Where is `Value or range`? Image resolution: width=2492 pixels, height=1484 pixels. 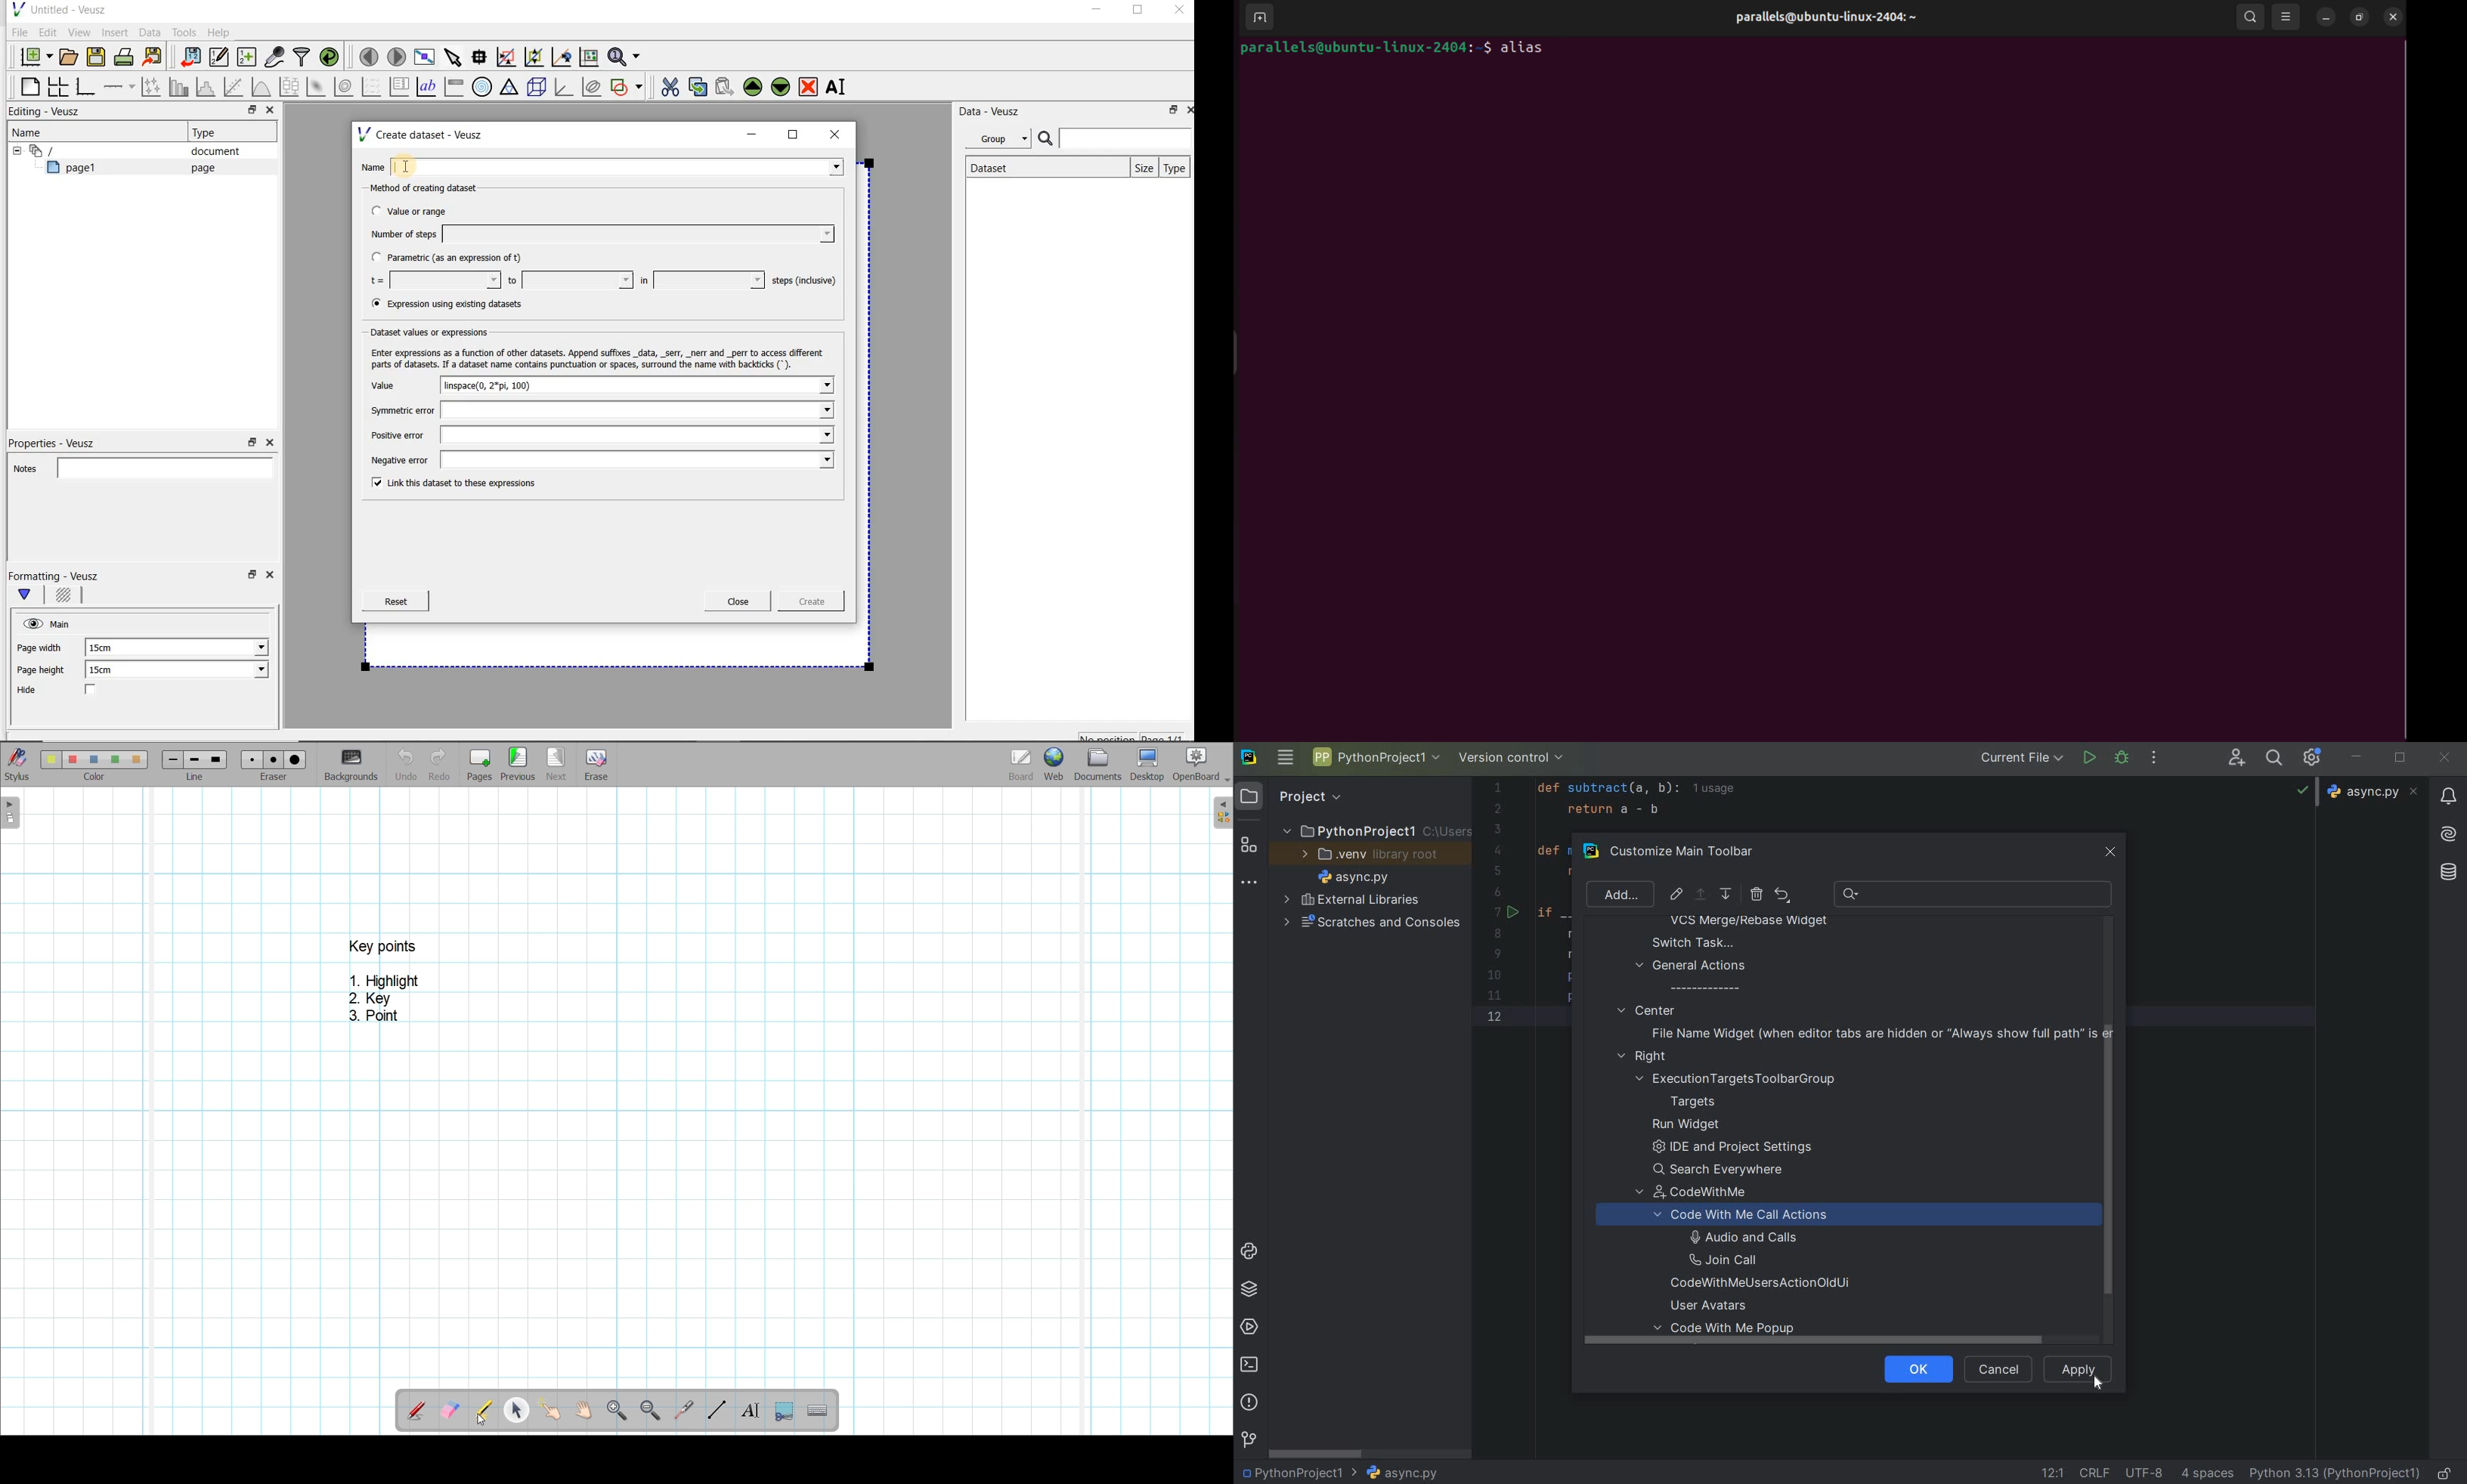 Value or range is located at coordinates (422, 209).